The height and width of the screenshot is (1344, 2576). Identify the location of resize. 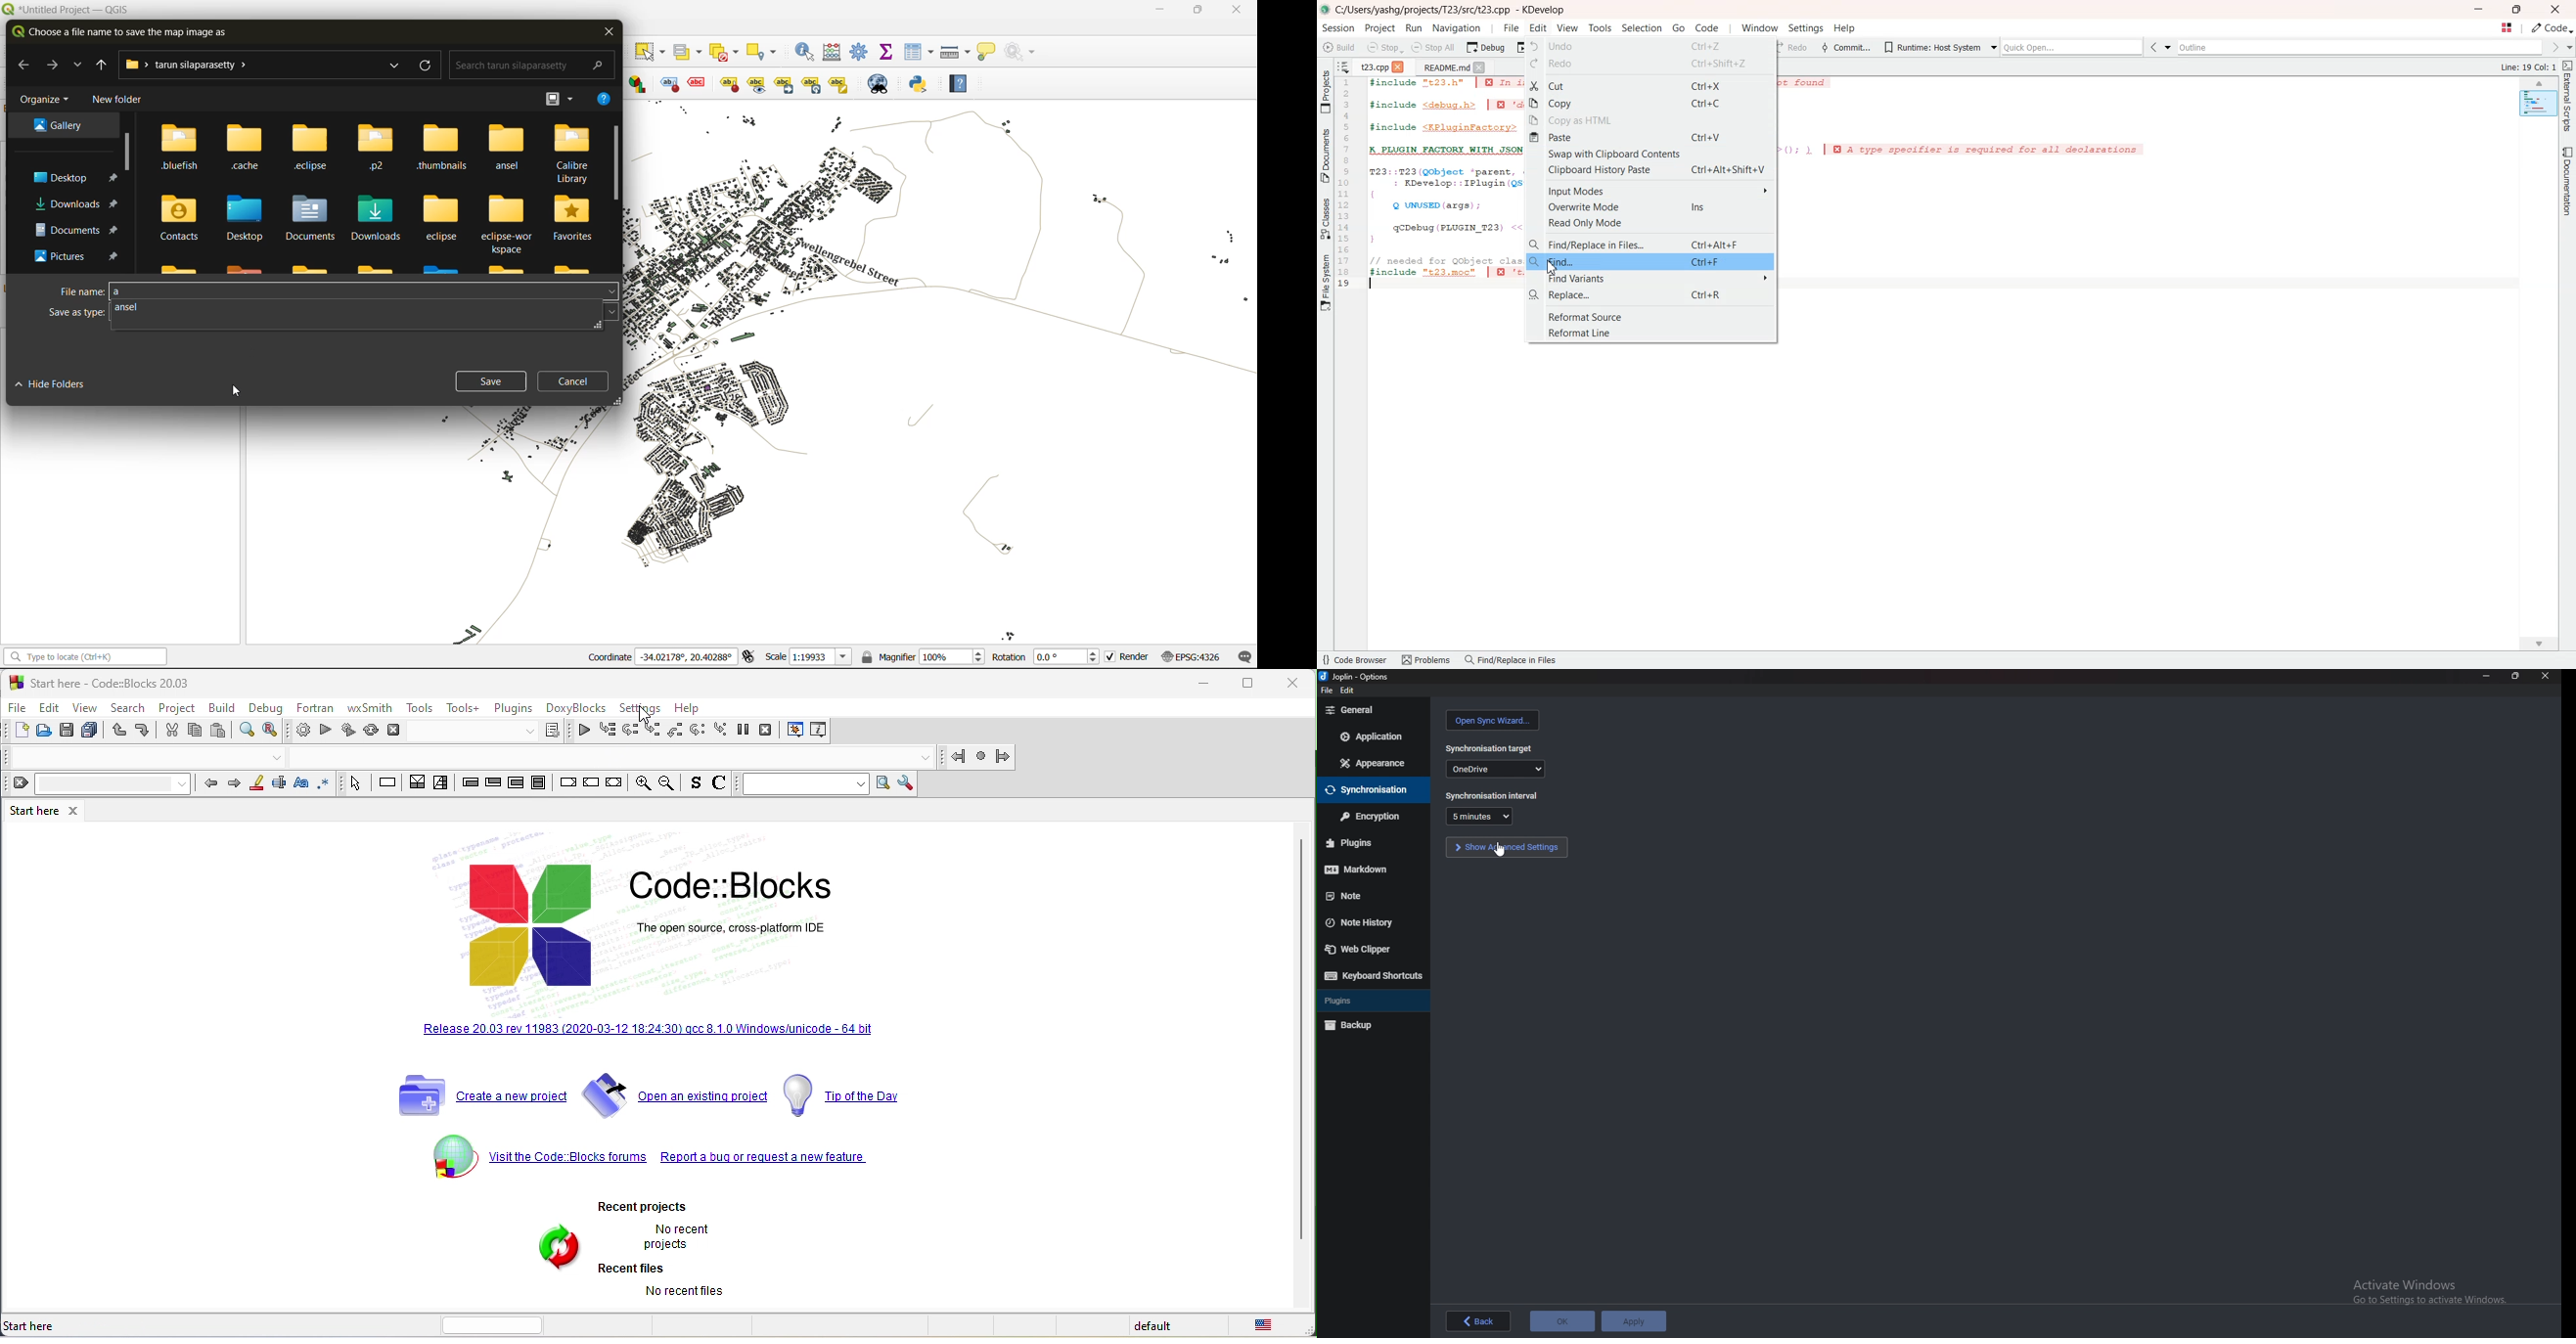
(2516, 675).